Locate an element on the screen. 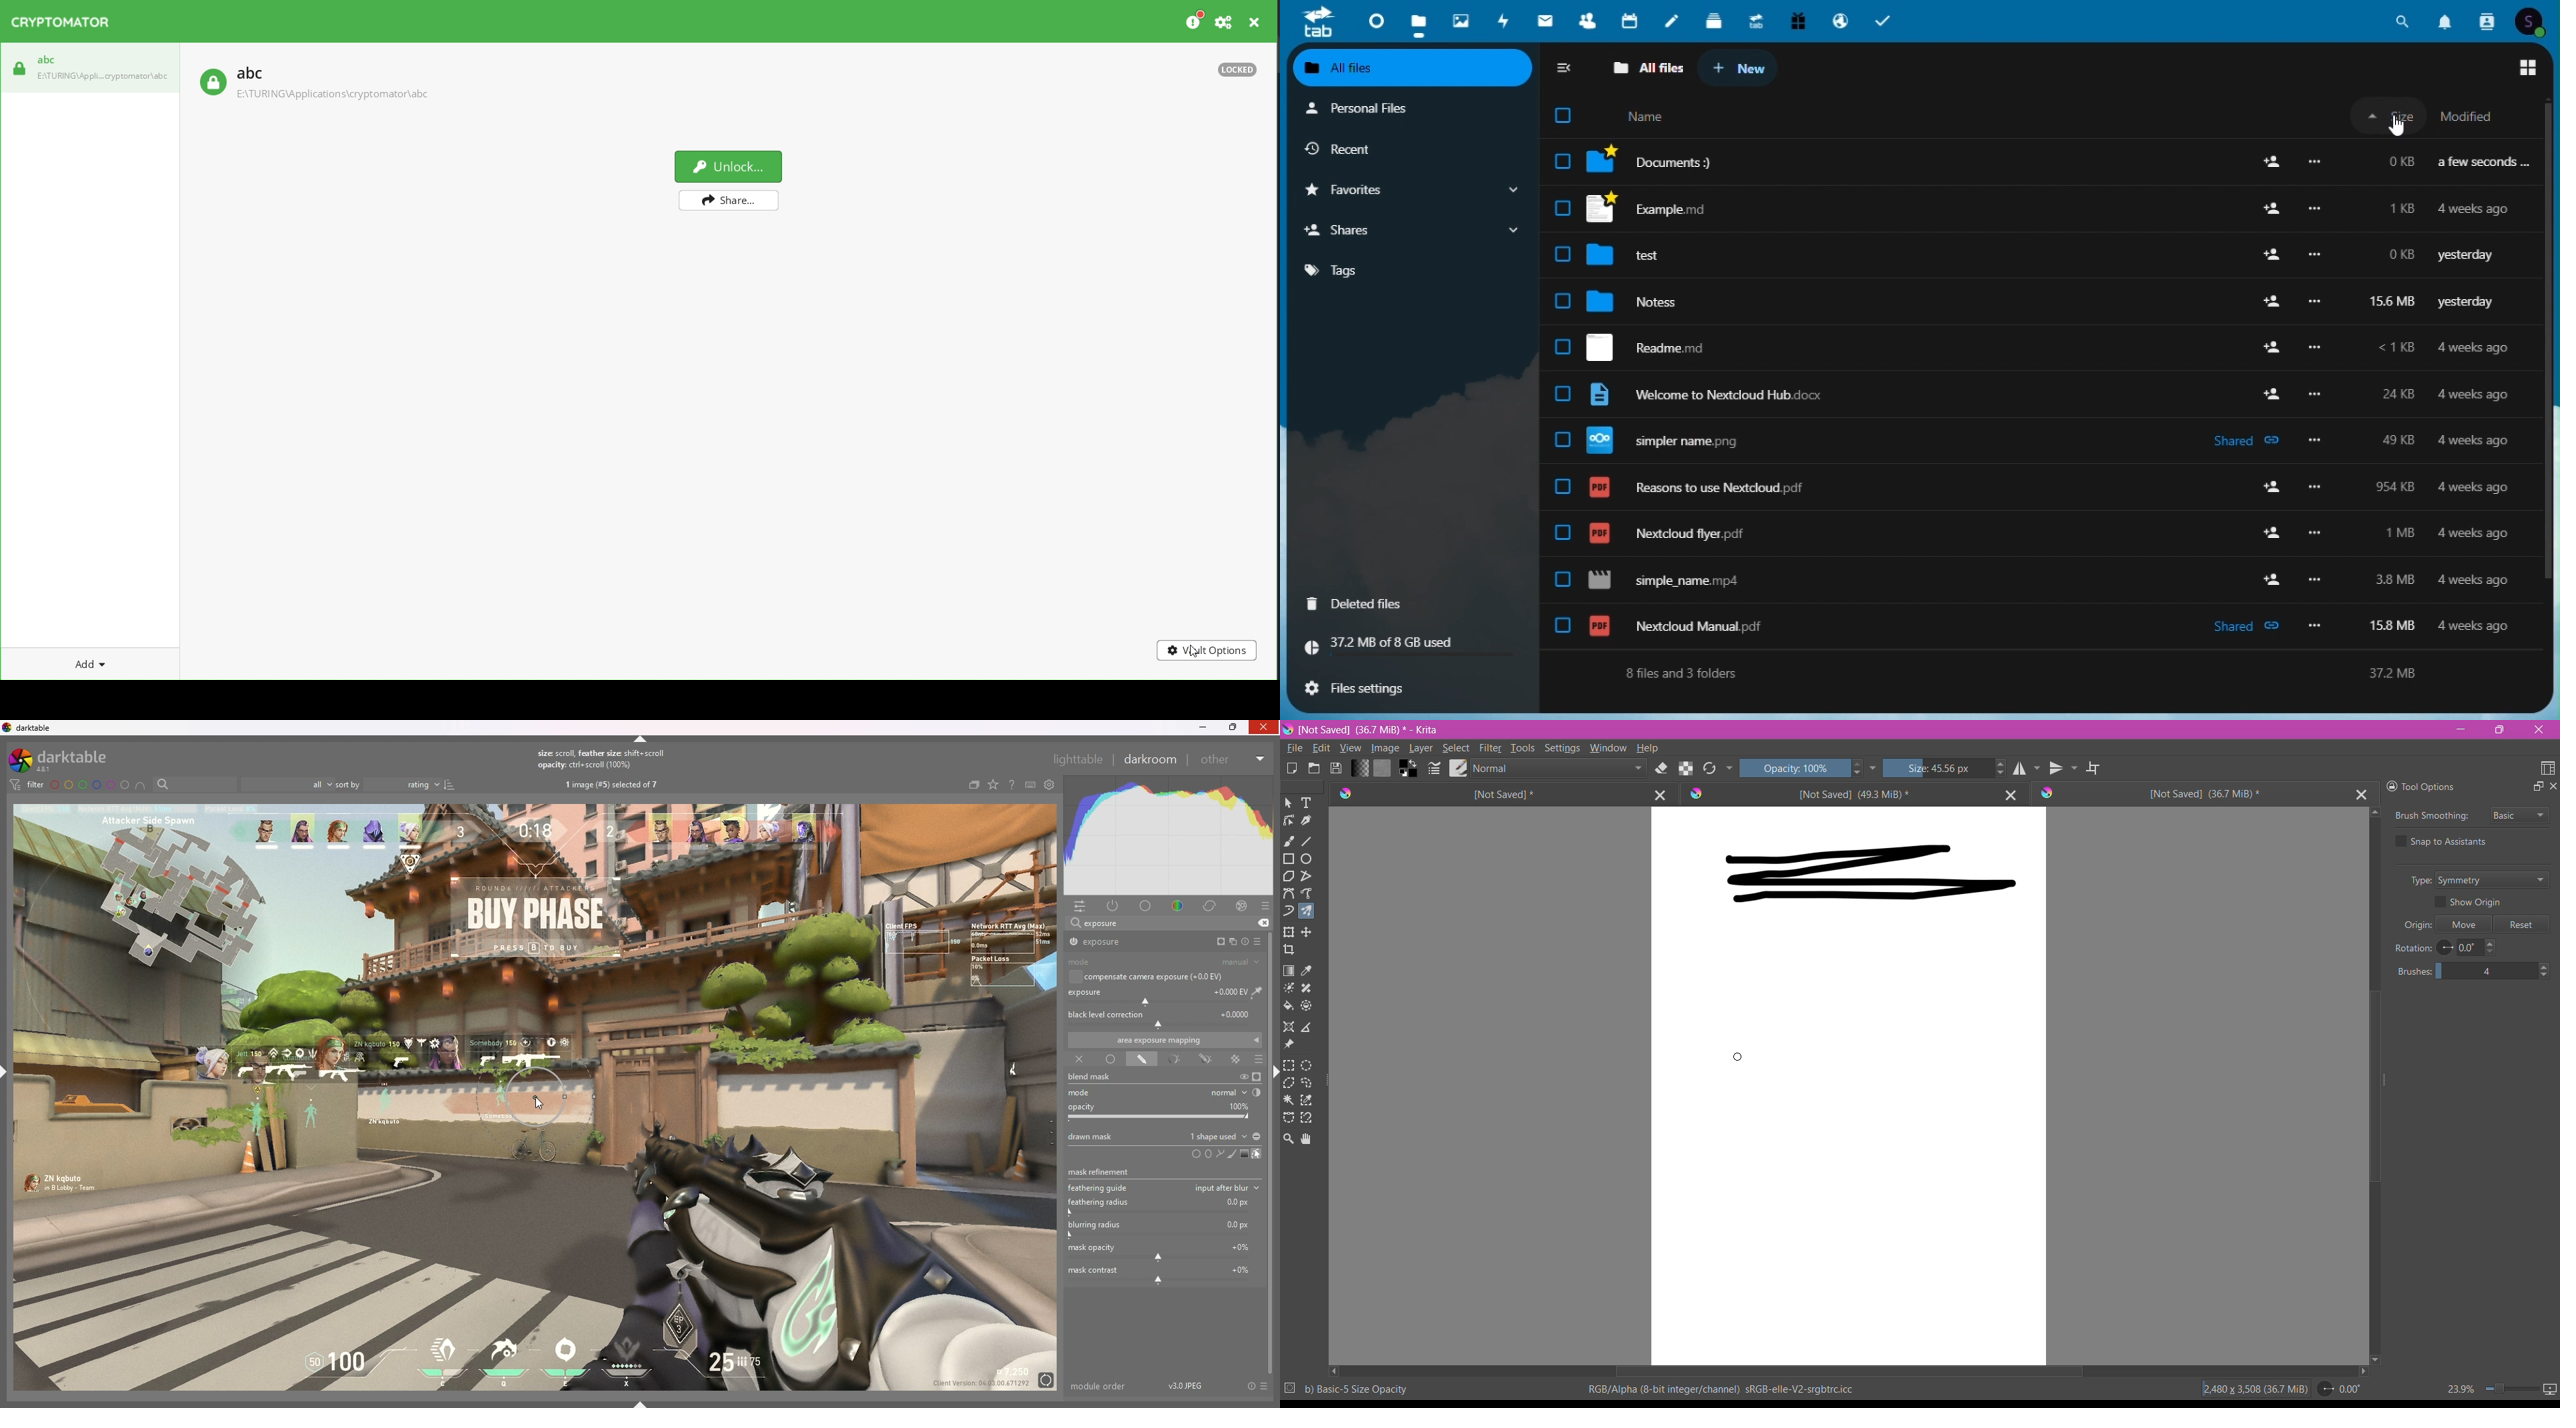 This screenshot has width=2576, height=1428. Search is located at coordinates (2407, 19).